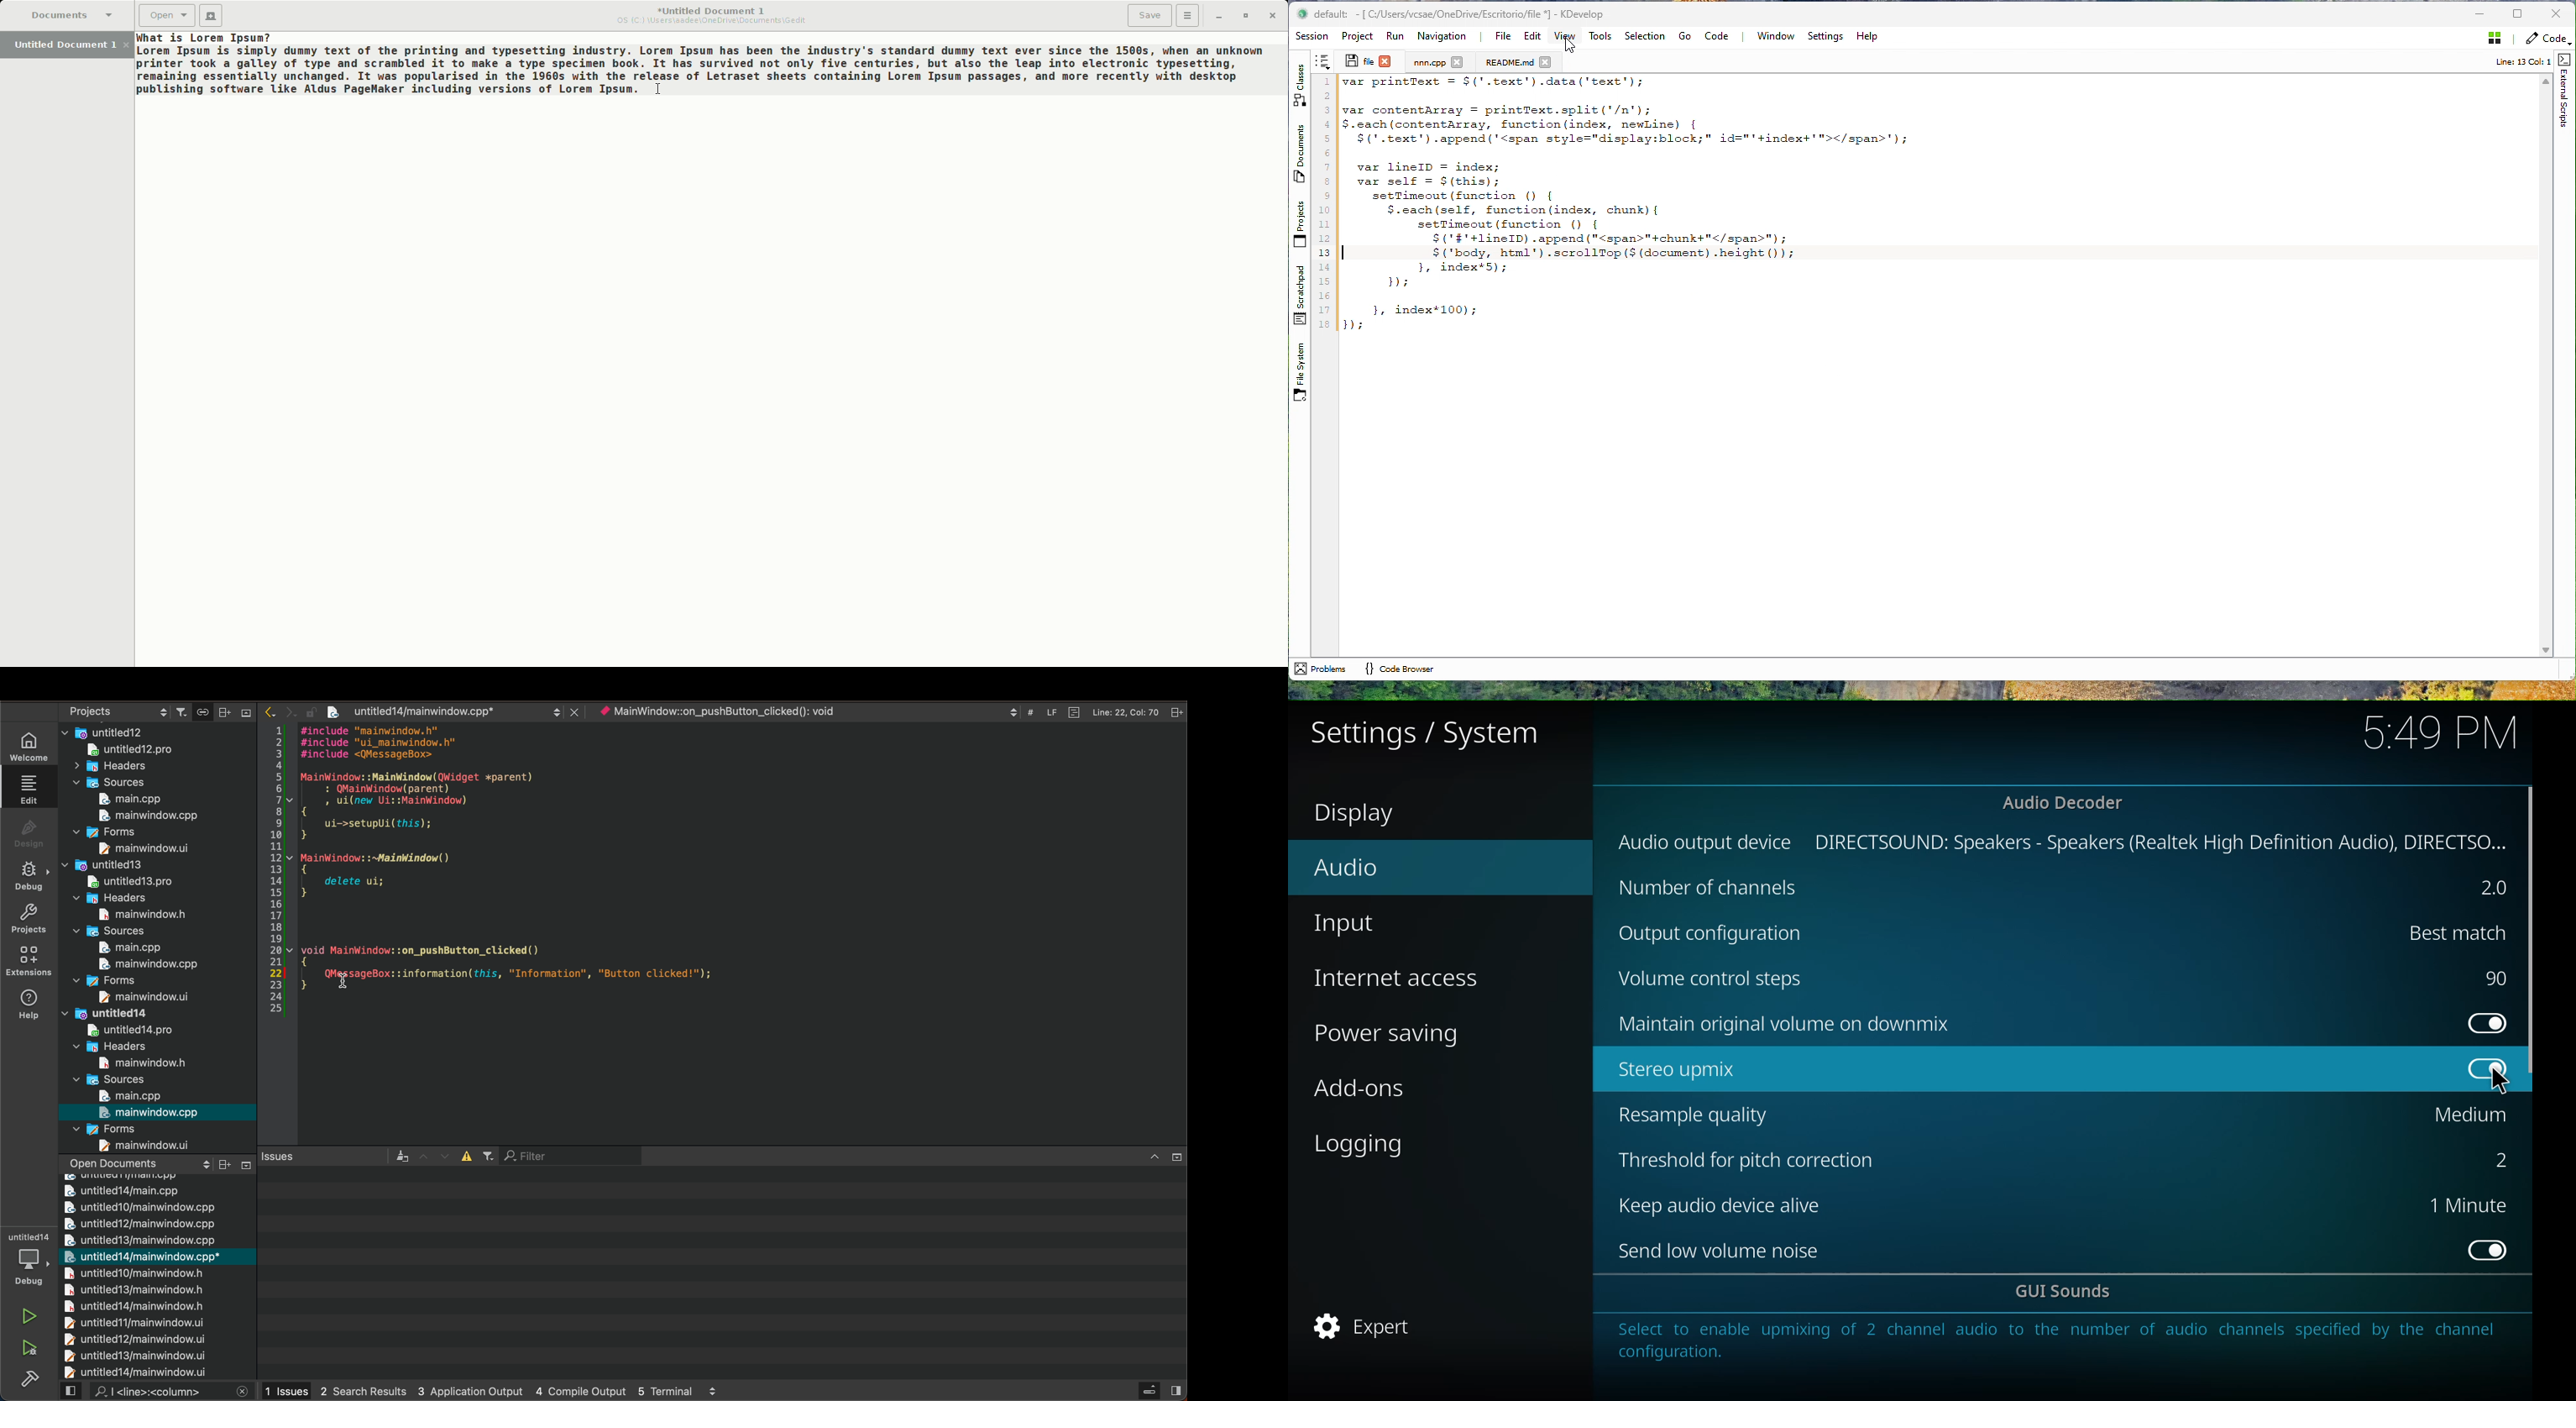 The width and height of the screenshot is (2576, 1428). Describe the element at coordinates (2440, 732) in the screenshot. I see `time` at that location.